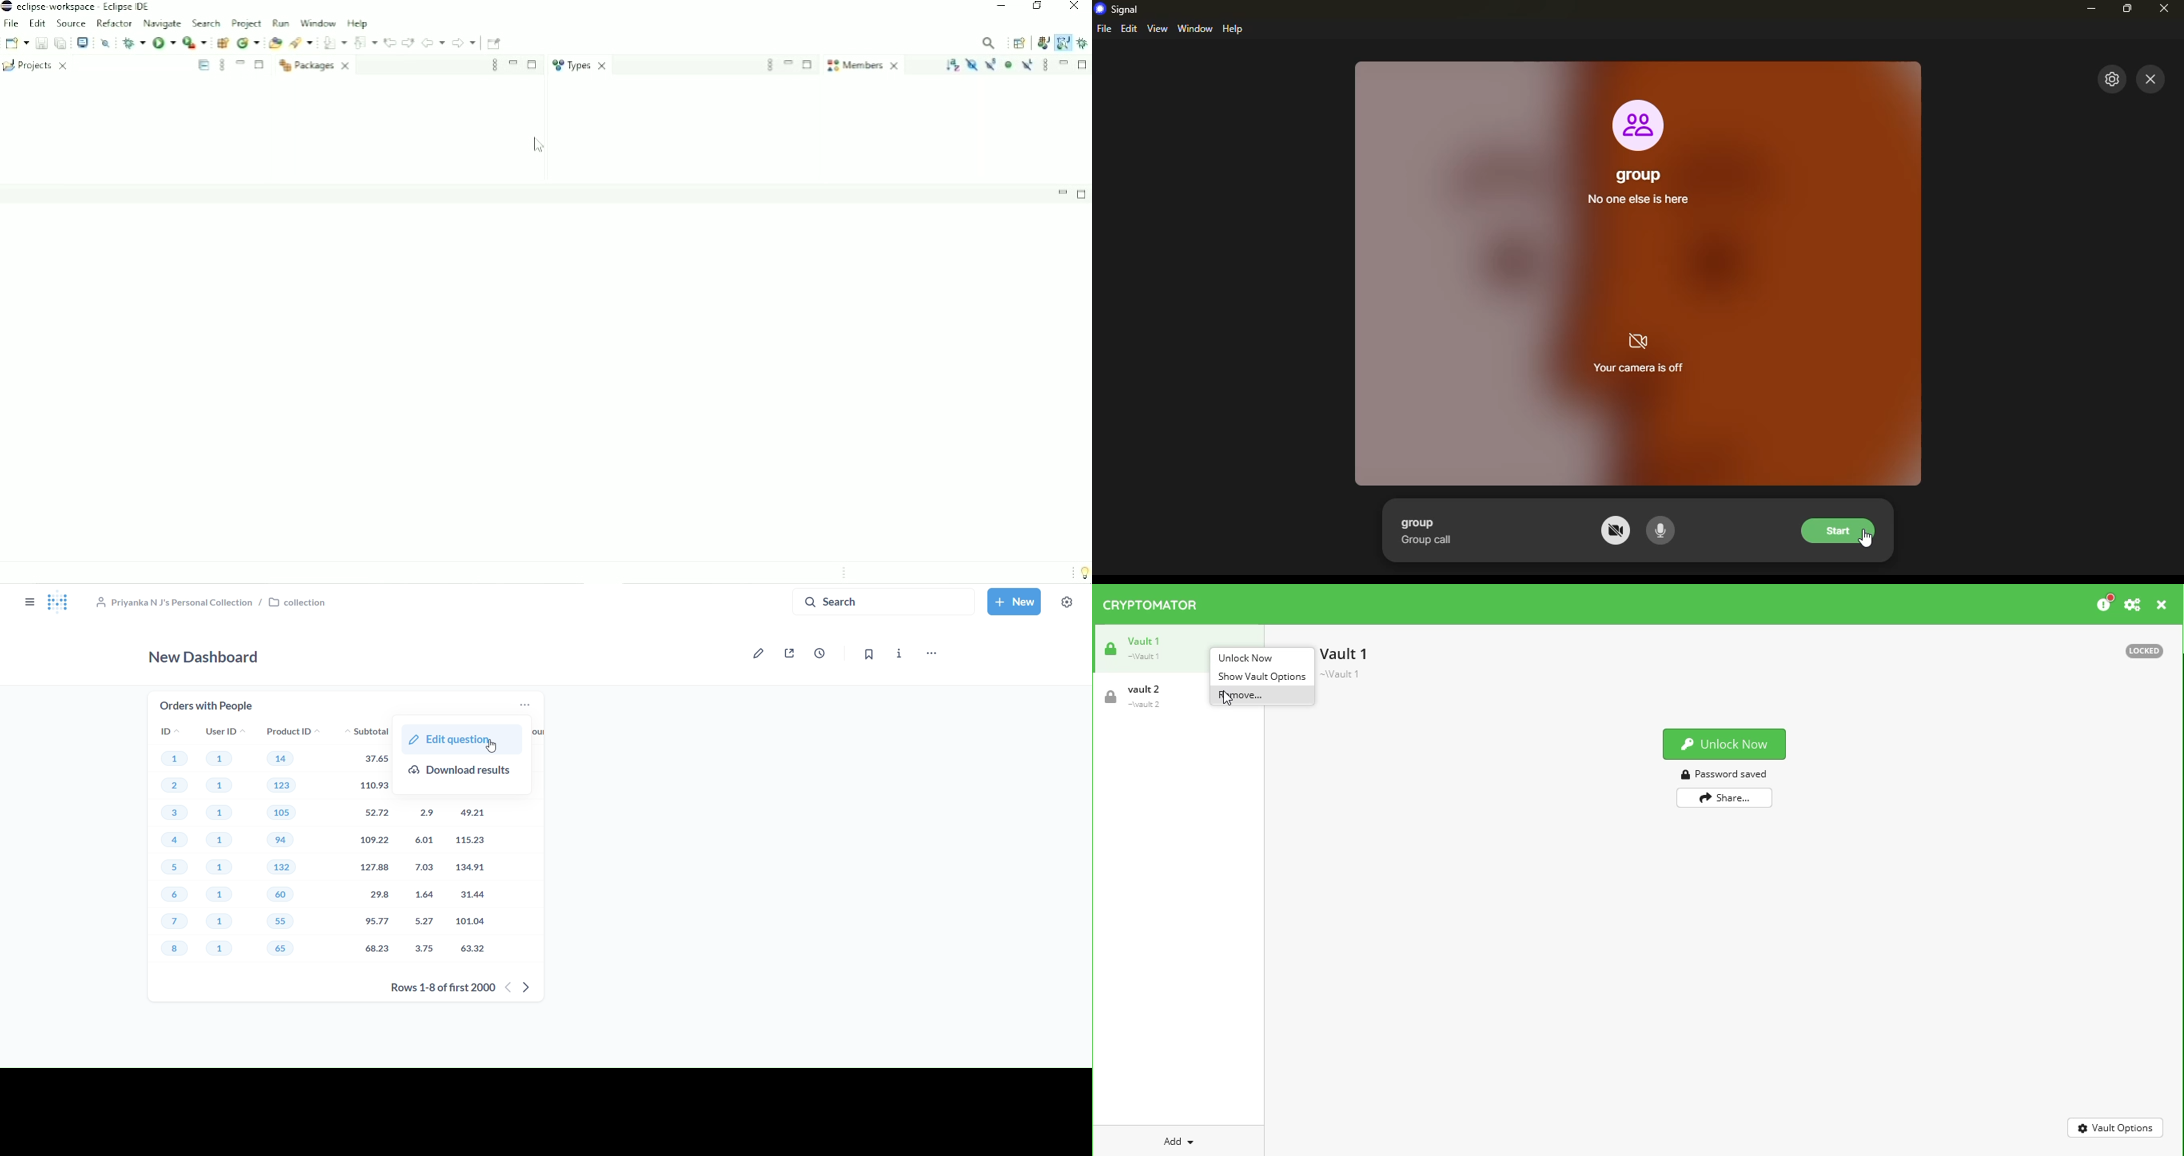 The width and height of the screenshot is (2184, 1176). What do you see at coordinates (1138, 697) in the screenshot?
I see `vault 2` at bounding box center [1138, 697].